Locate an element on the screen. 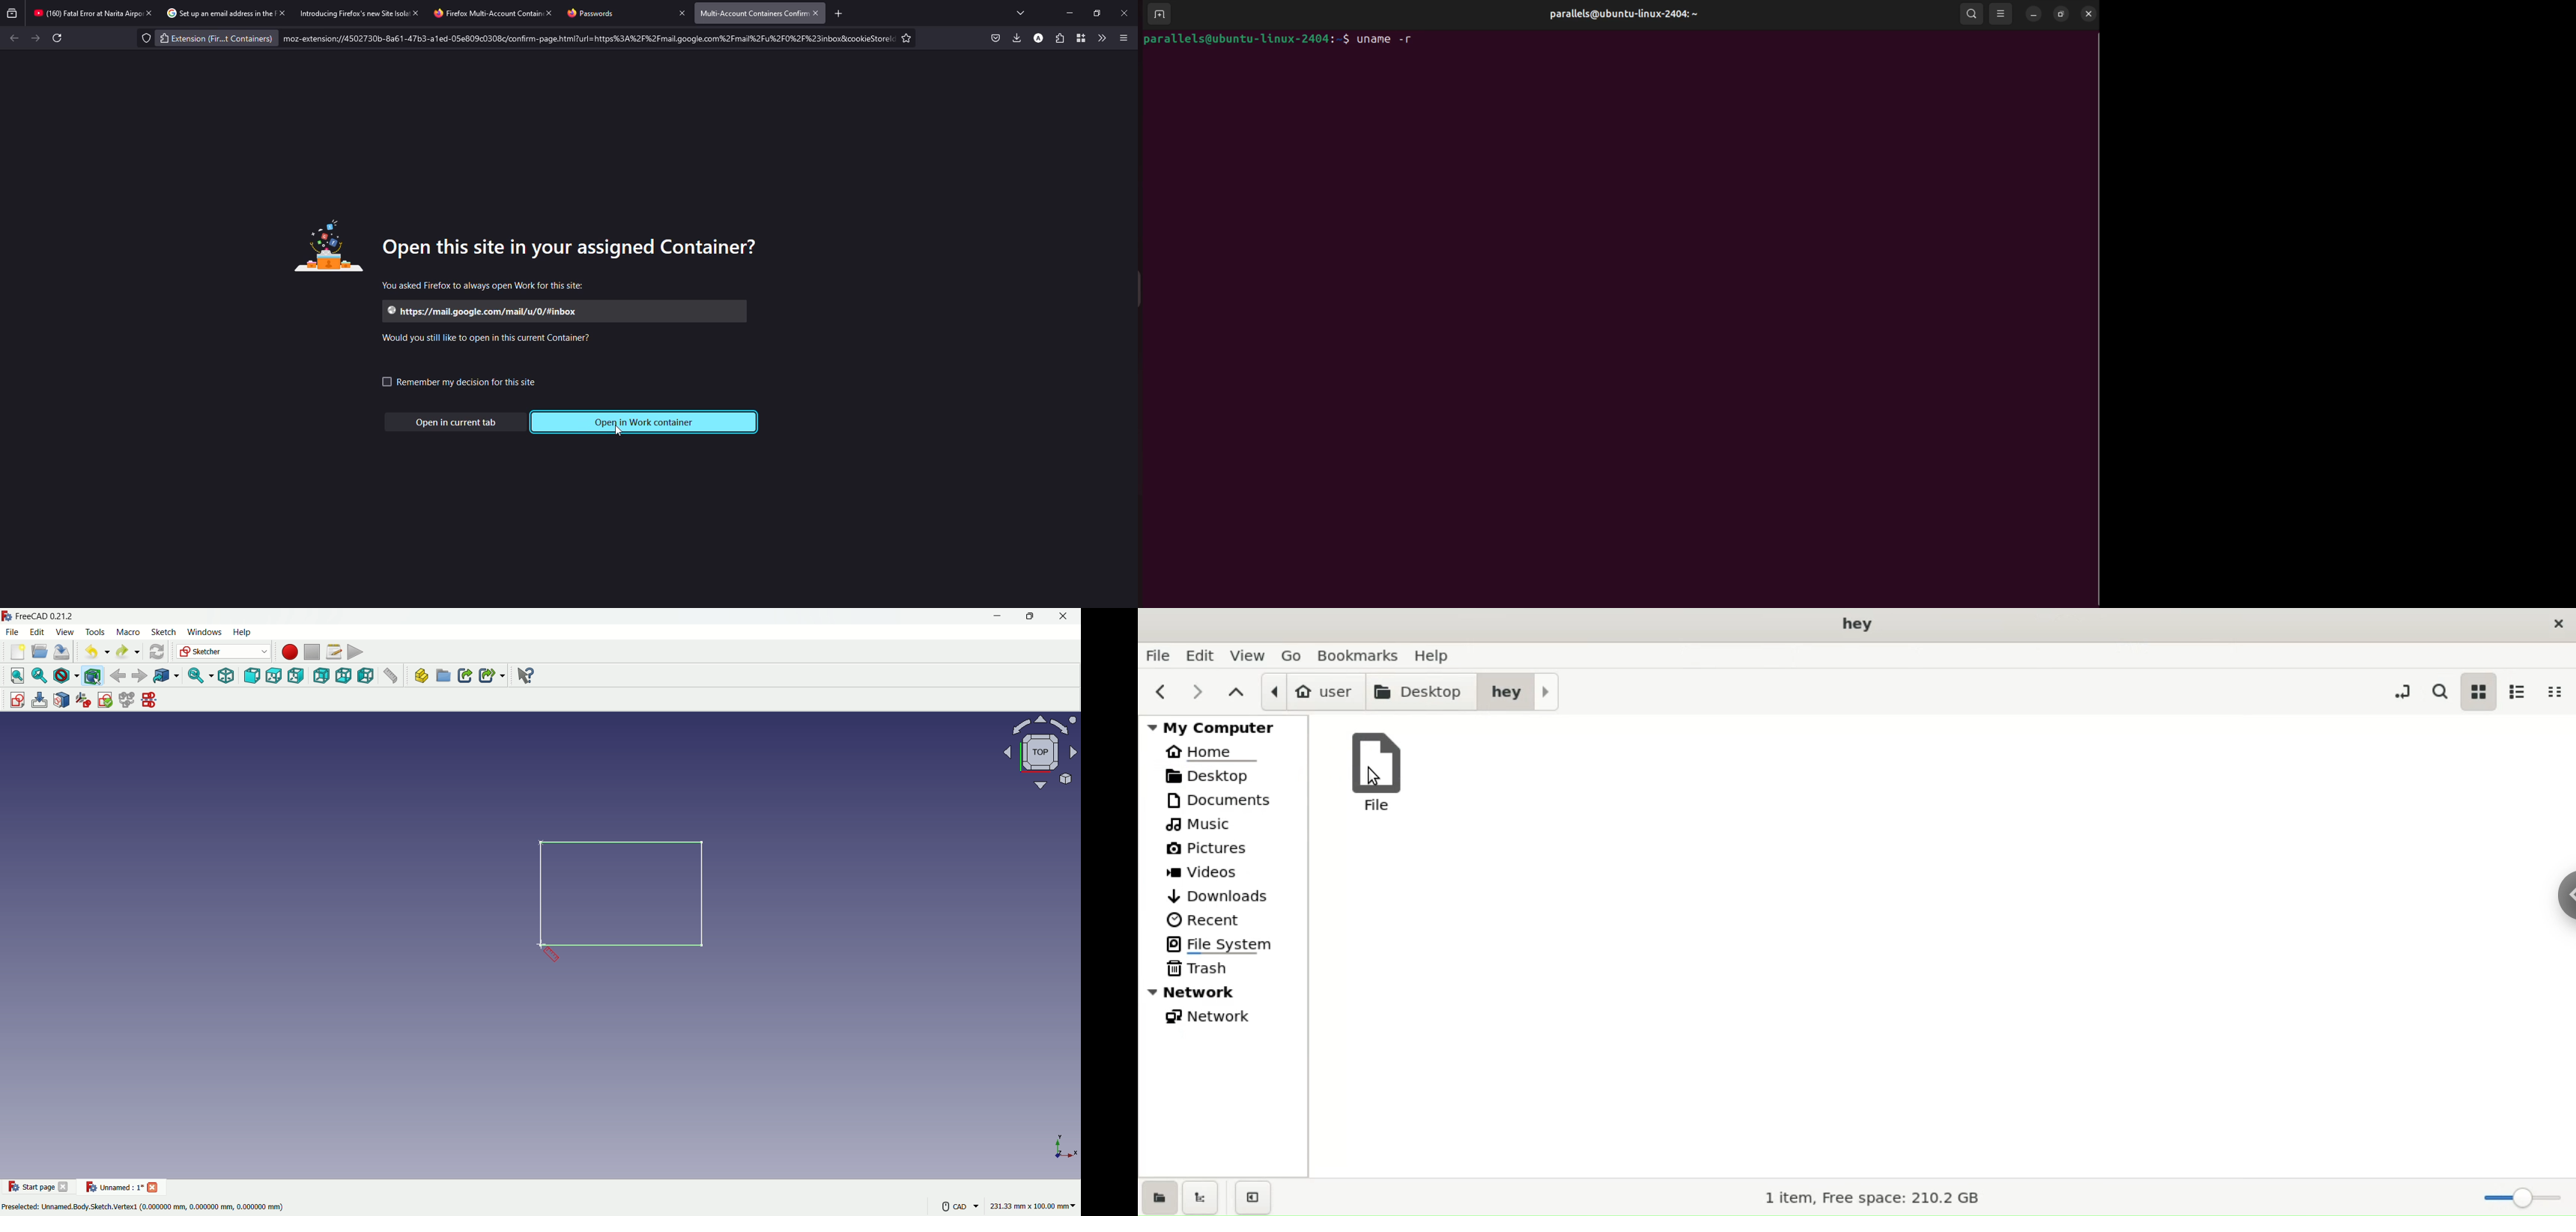 The image size is (2576, 1232). make sub link is located at coordinates (491, 676).